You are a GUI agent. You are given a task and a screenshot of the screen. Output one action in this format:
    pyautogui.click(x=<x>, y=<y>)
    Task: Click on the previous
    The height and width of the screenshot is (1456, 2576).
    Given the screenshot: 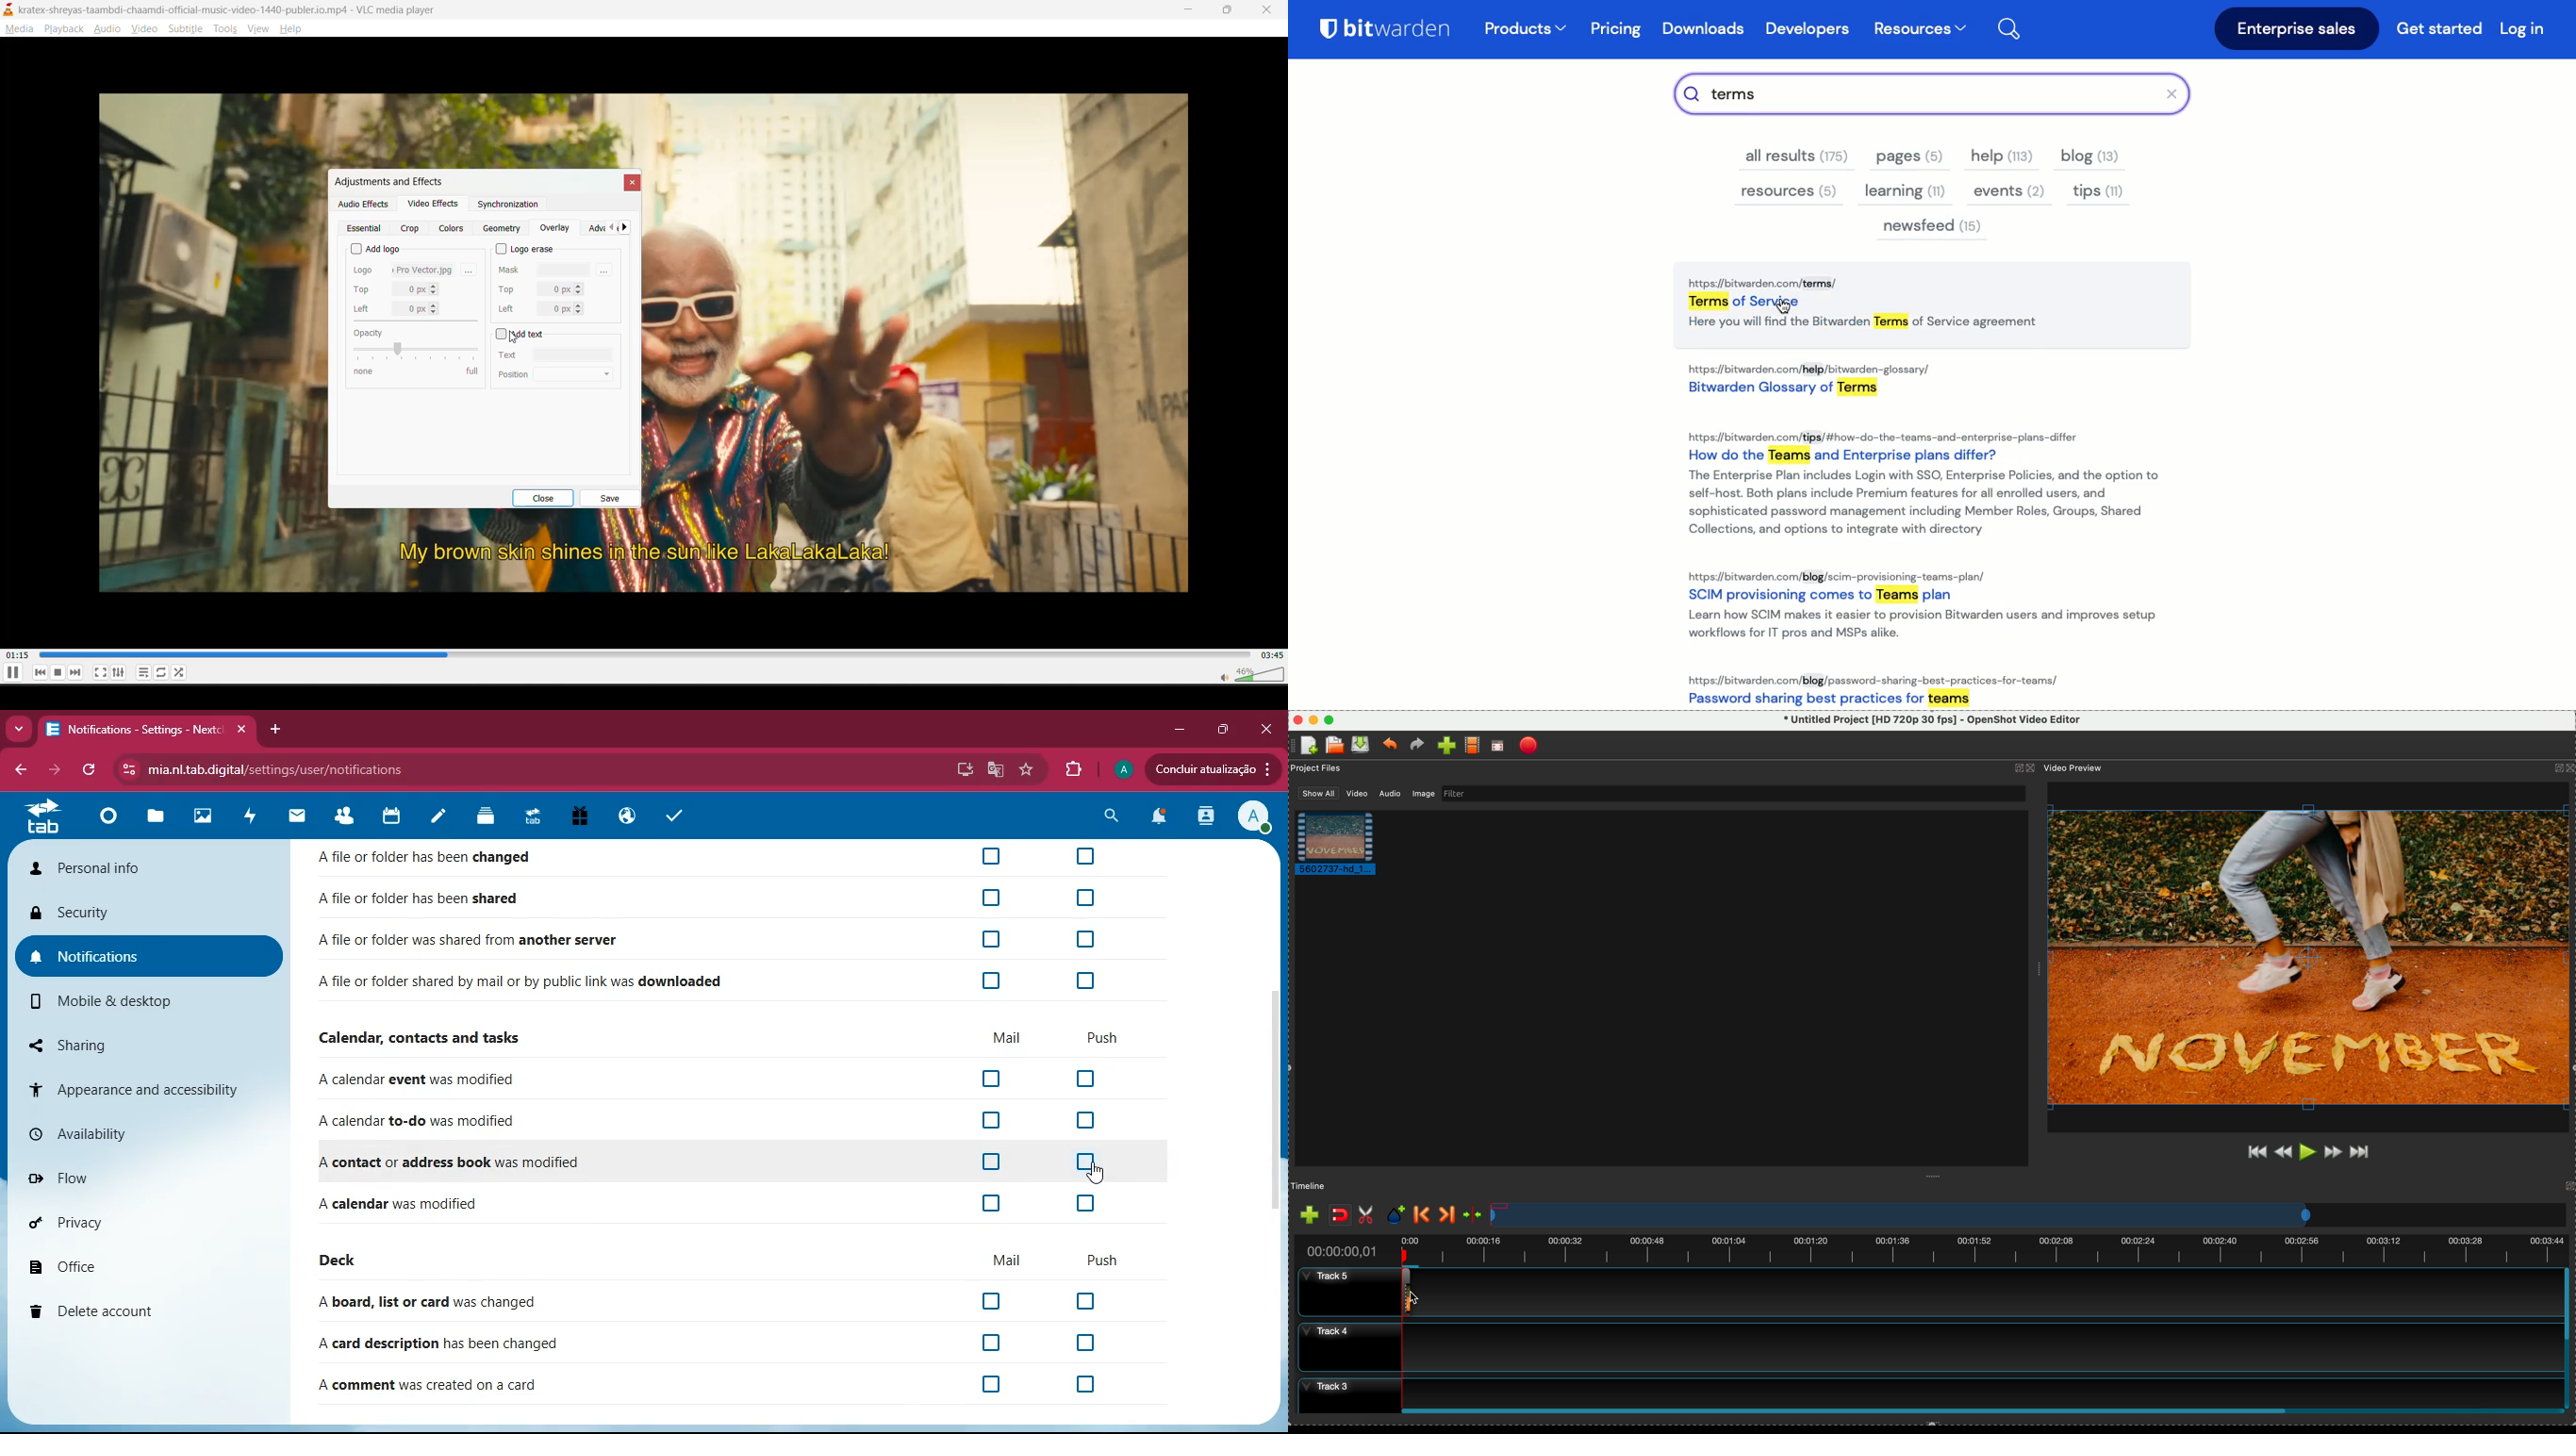 What is the action you would take?
    pyautogui.click(x=608, y=229)
    